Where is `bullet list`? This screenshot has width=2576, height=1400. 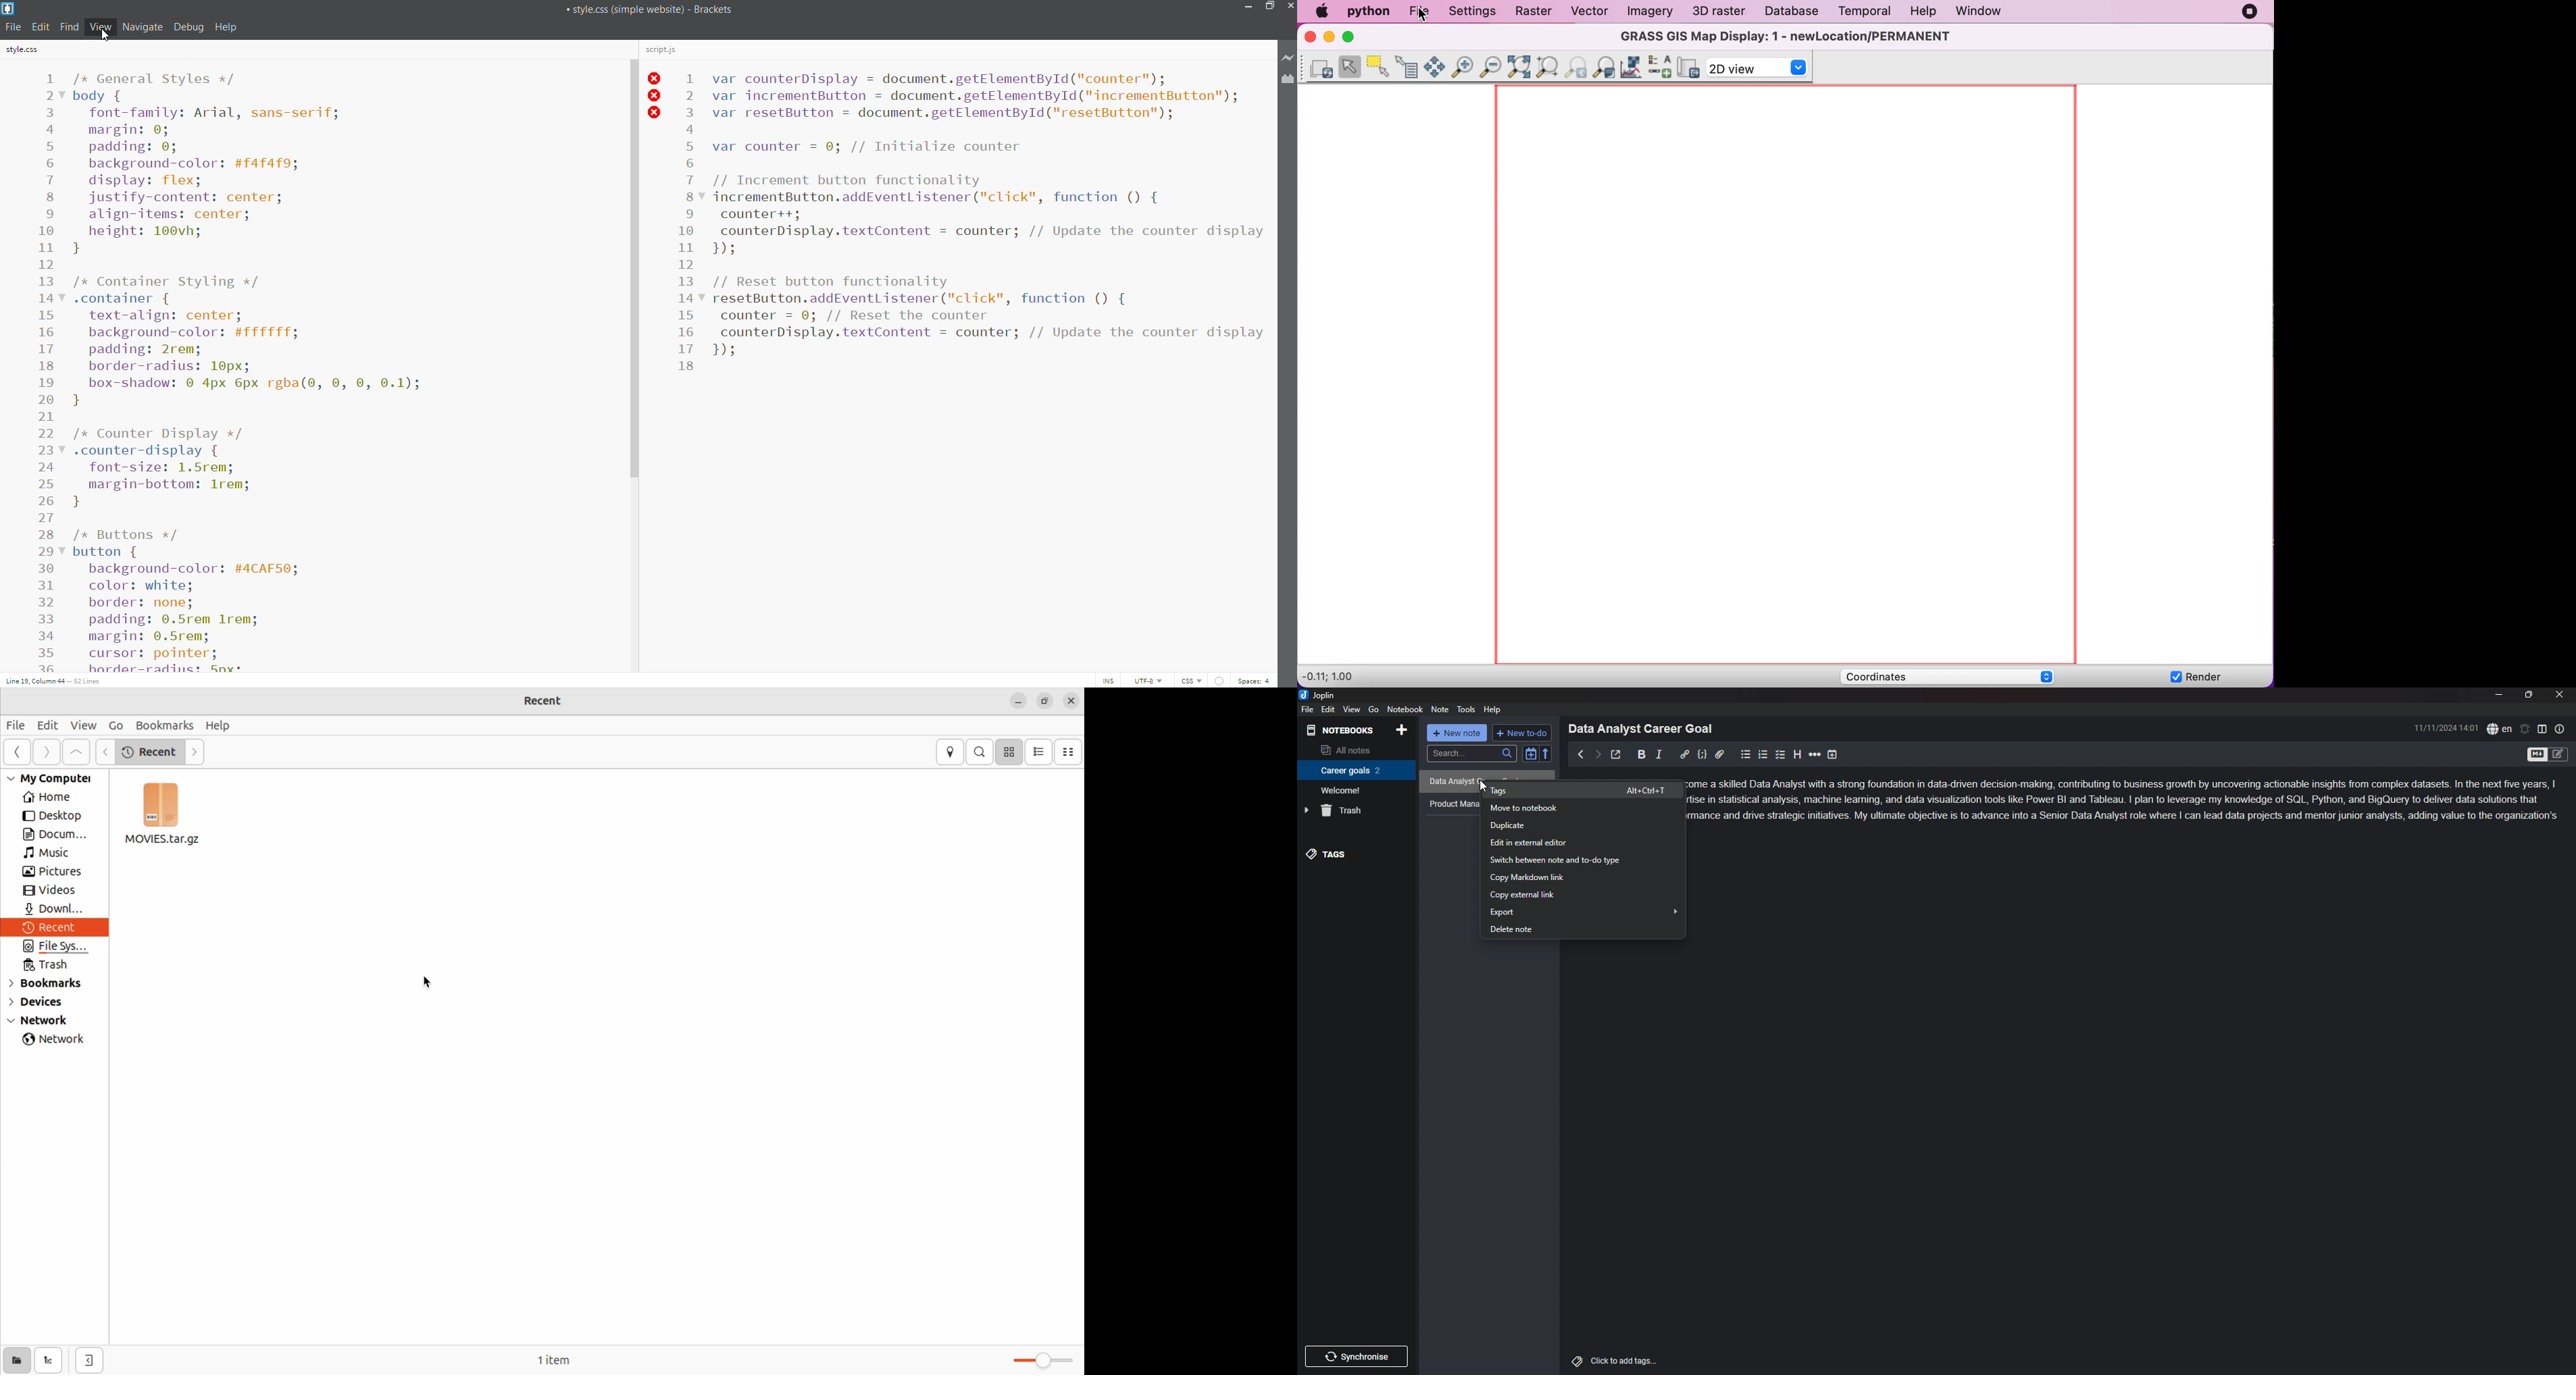
bullet list is located at coordinates (1746, 755).